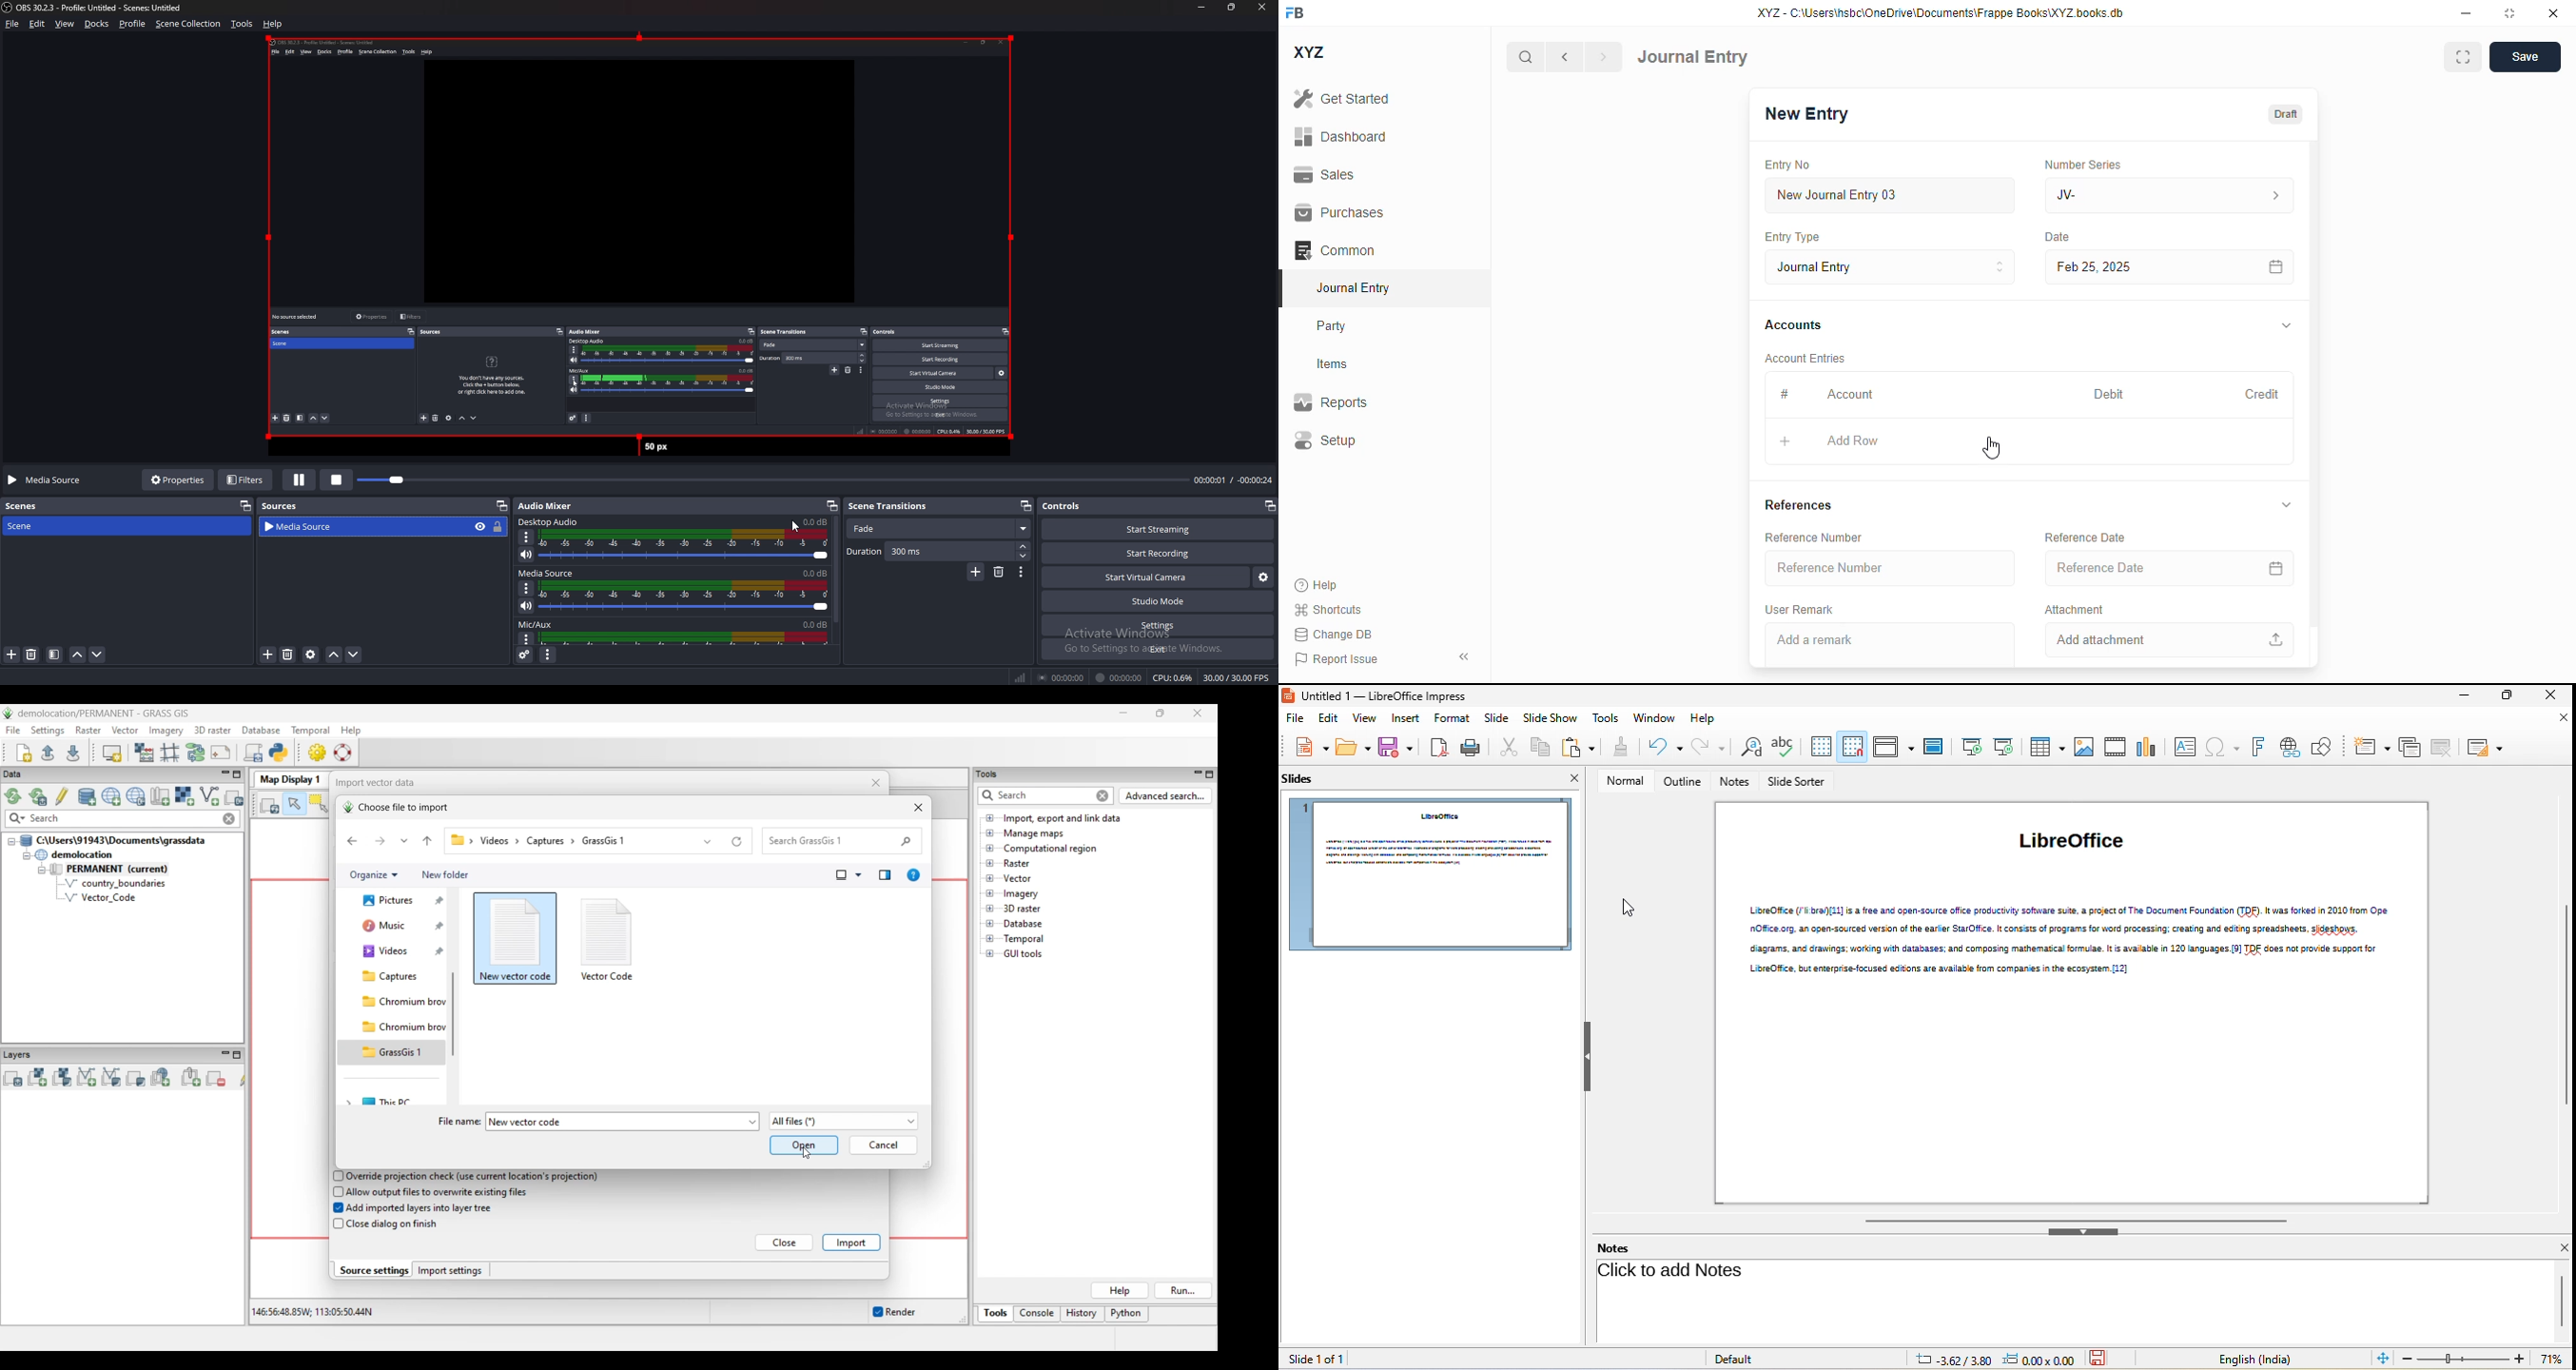 This screenshot has height=1372, width=2576. I want to click on get started, so click(1341, 98).